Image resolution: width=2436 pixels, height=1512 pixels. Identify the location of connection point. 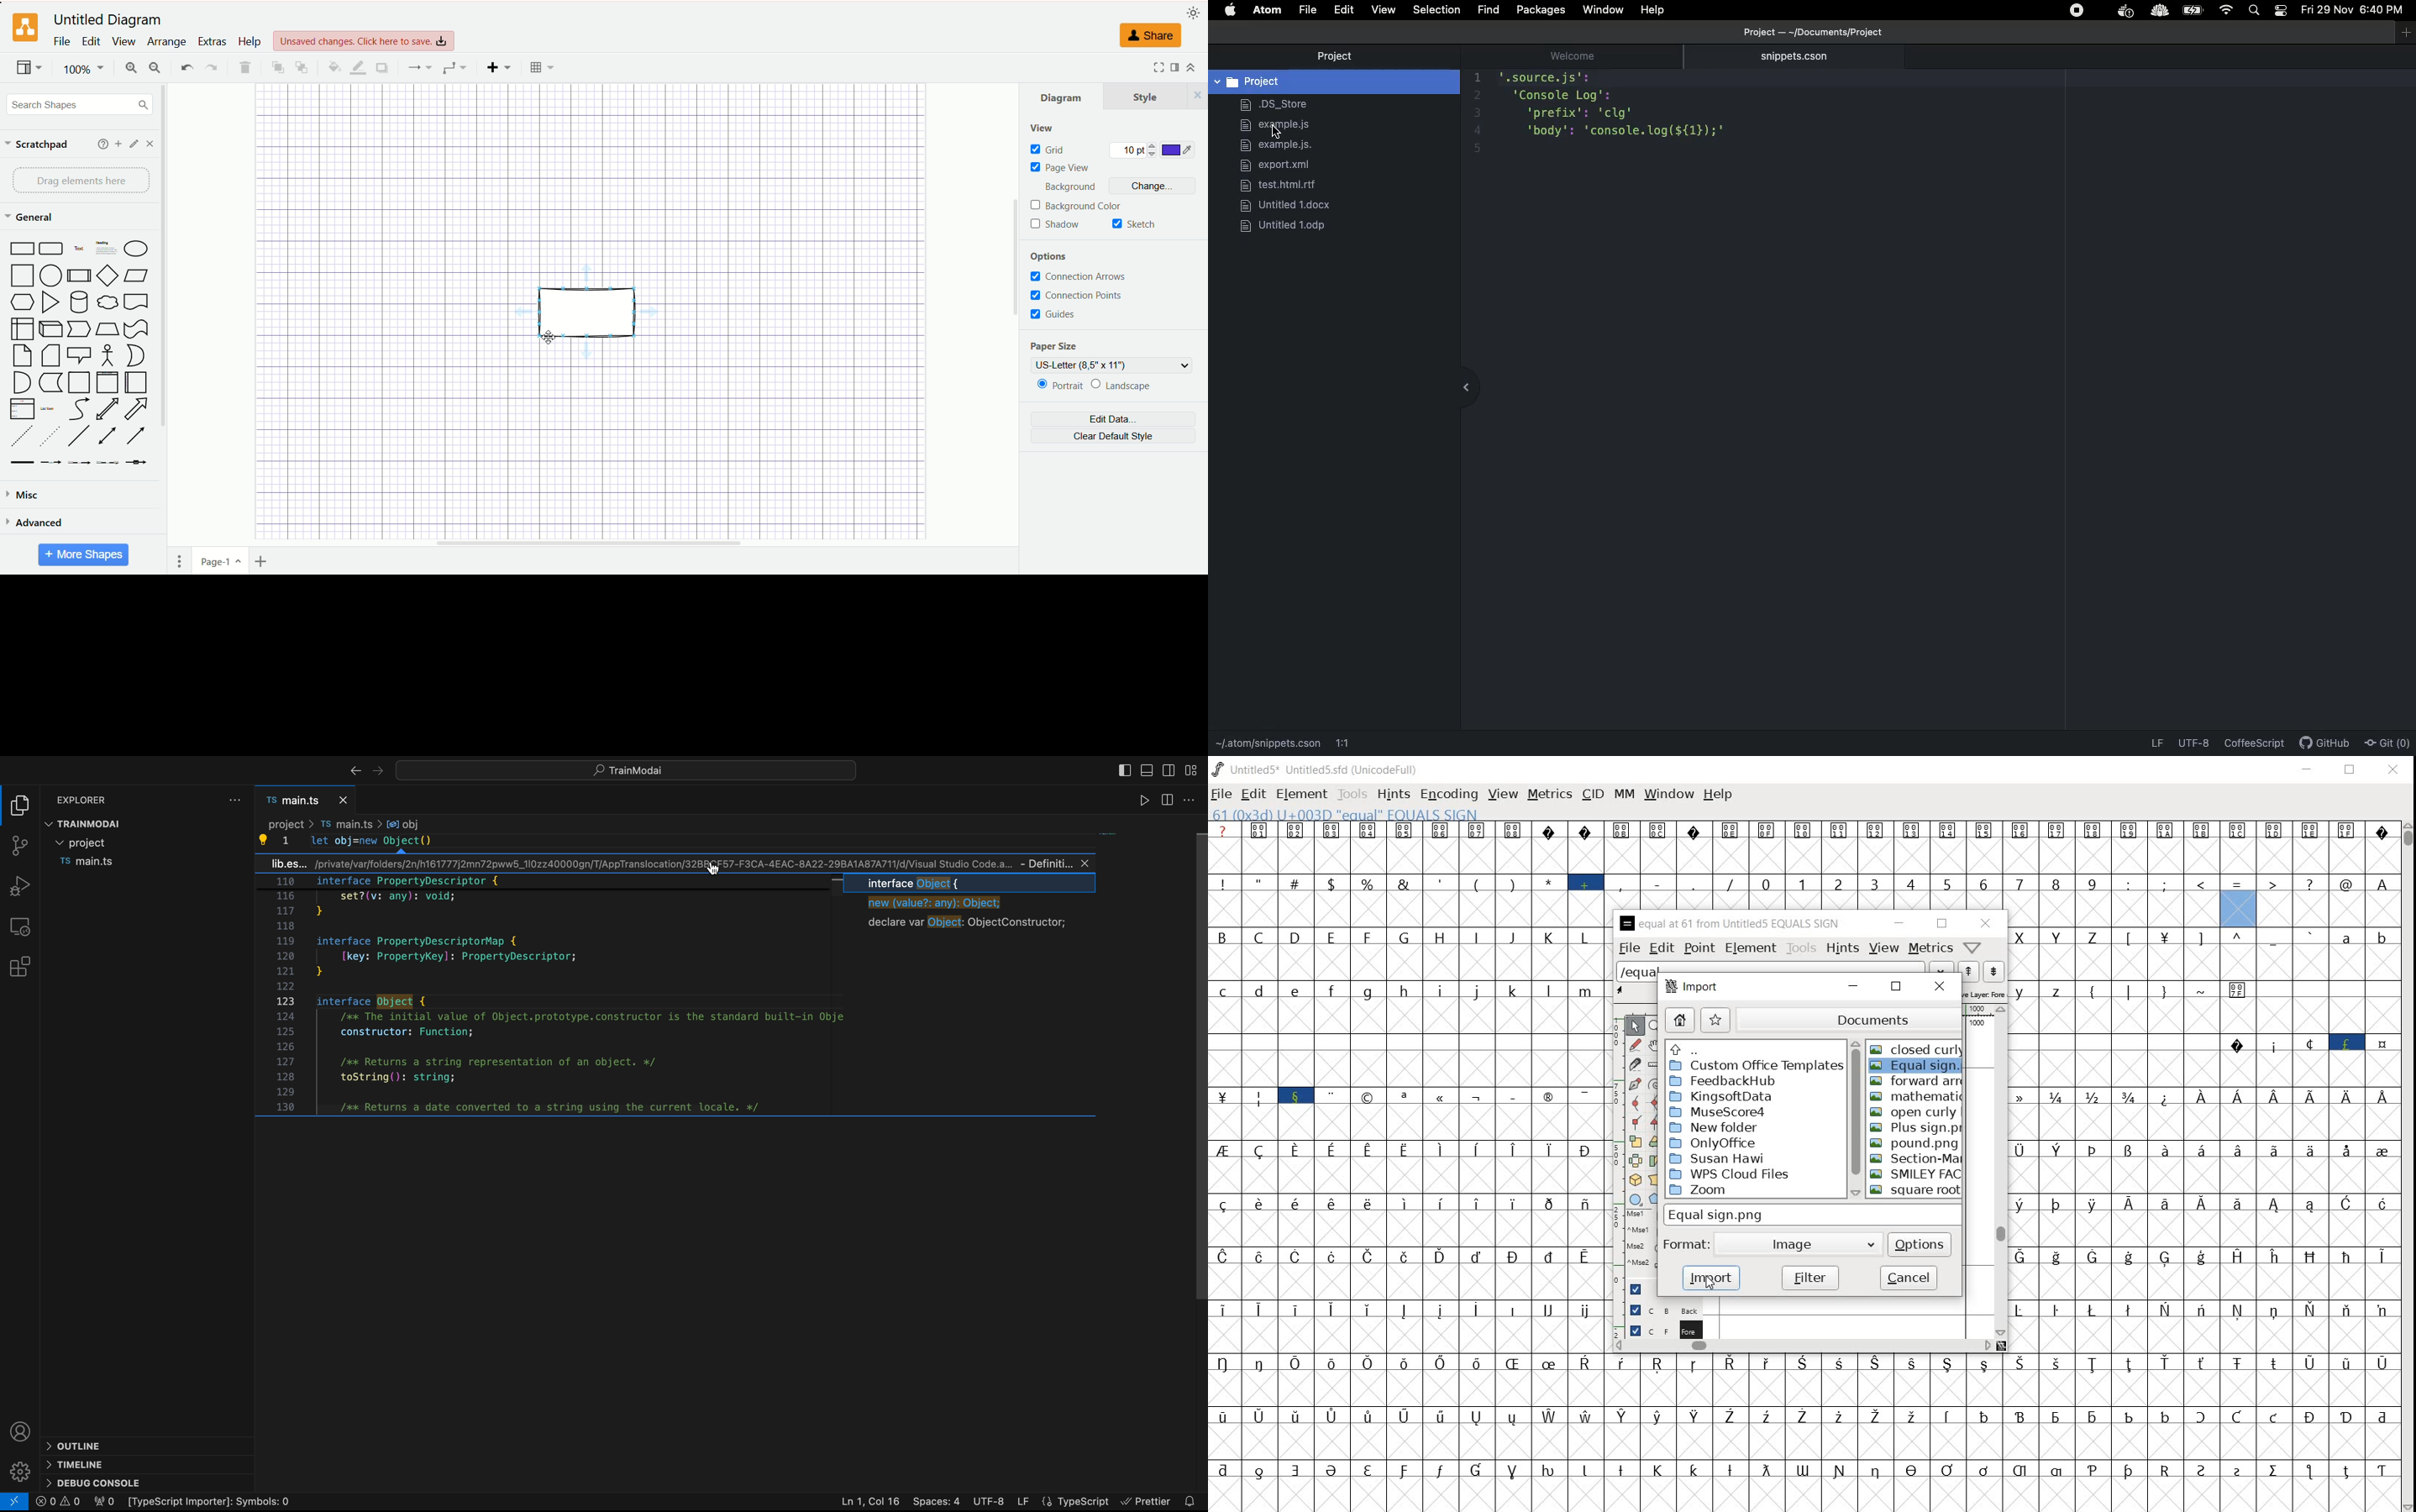
(1078, 294).